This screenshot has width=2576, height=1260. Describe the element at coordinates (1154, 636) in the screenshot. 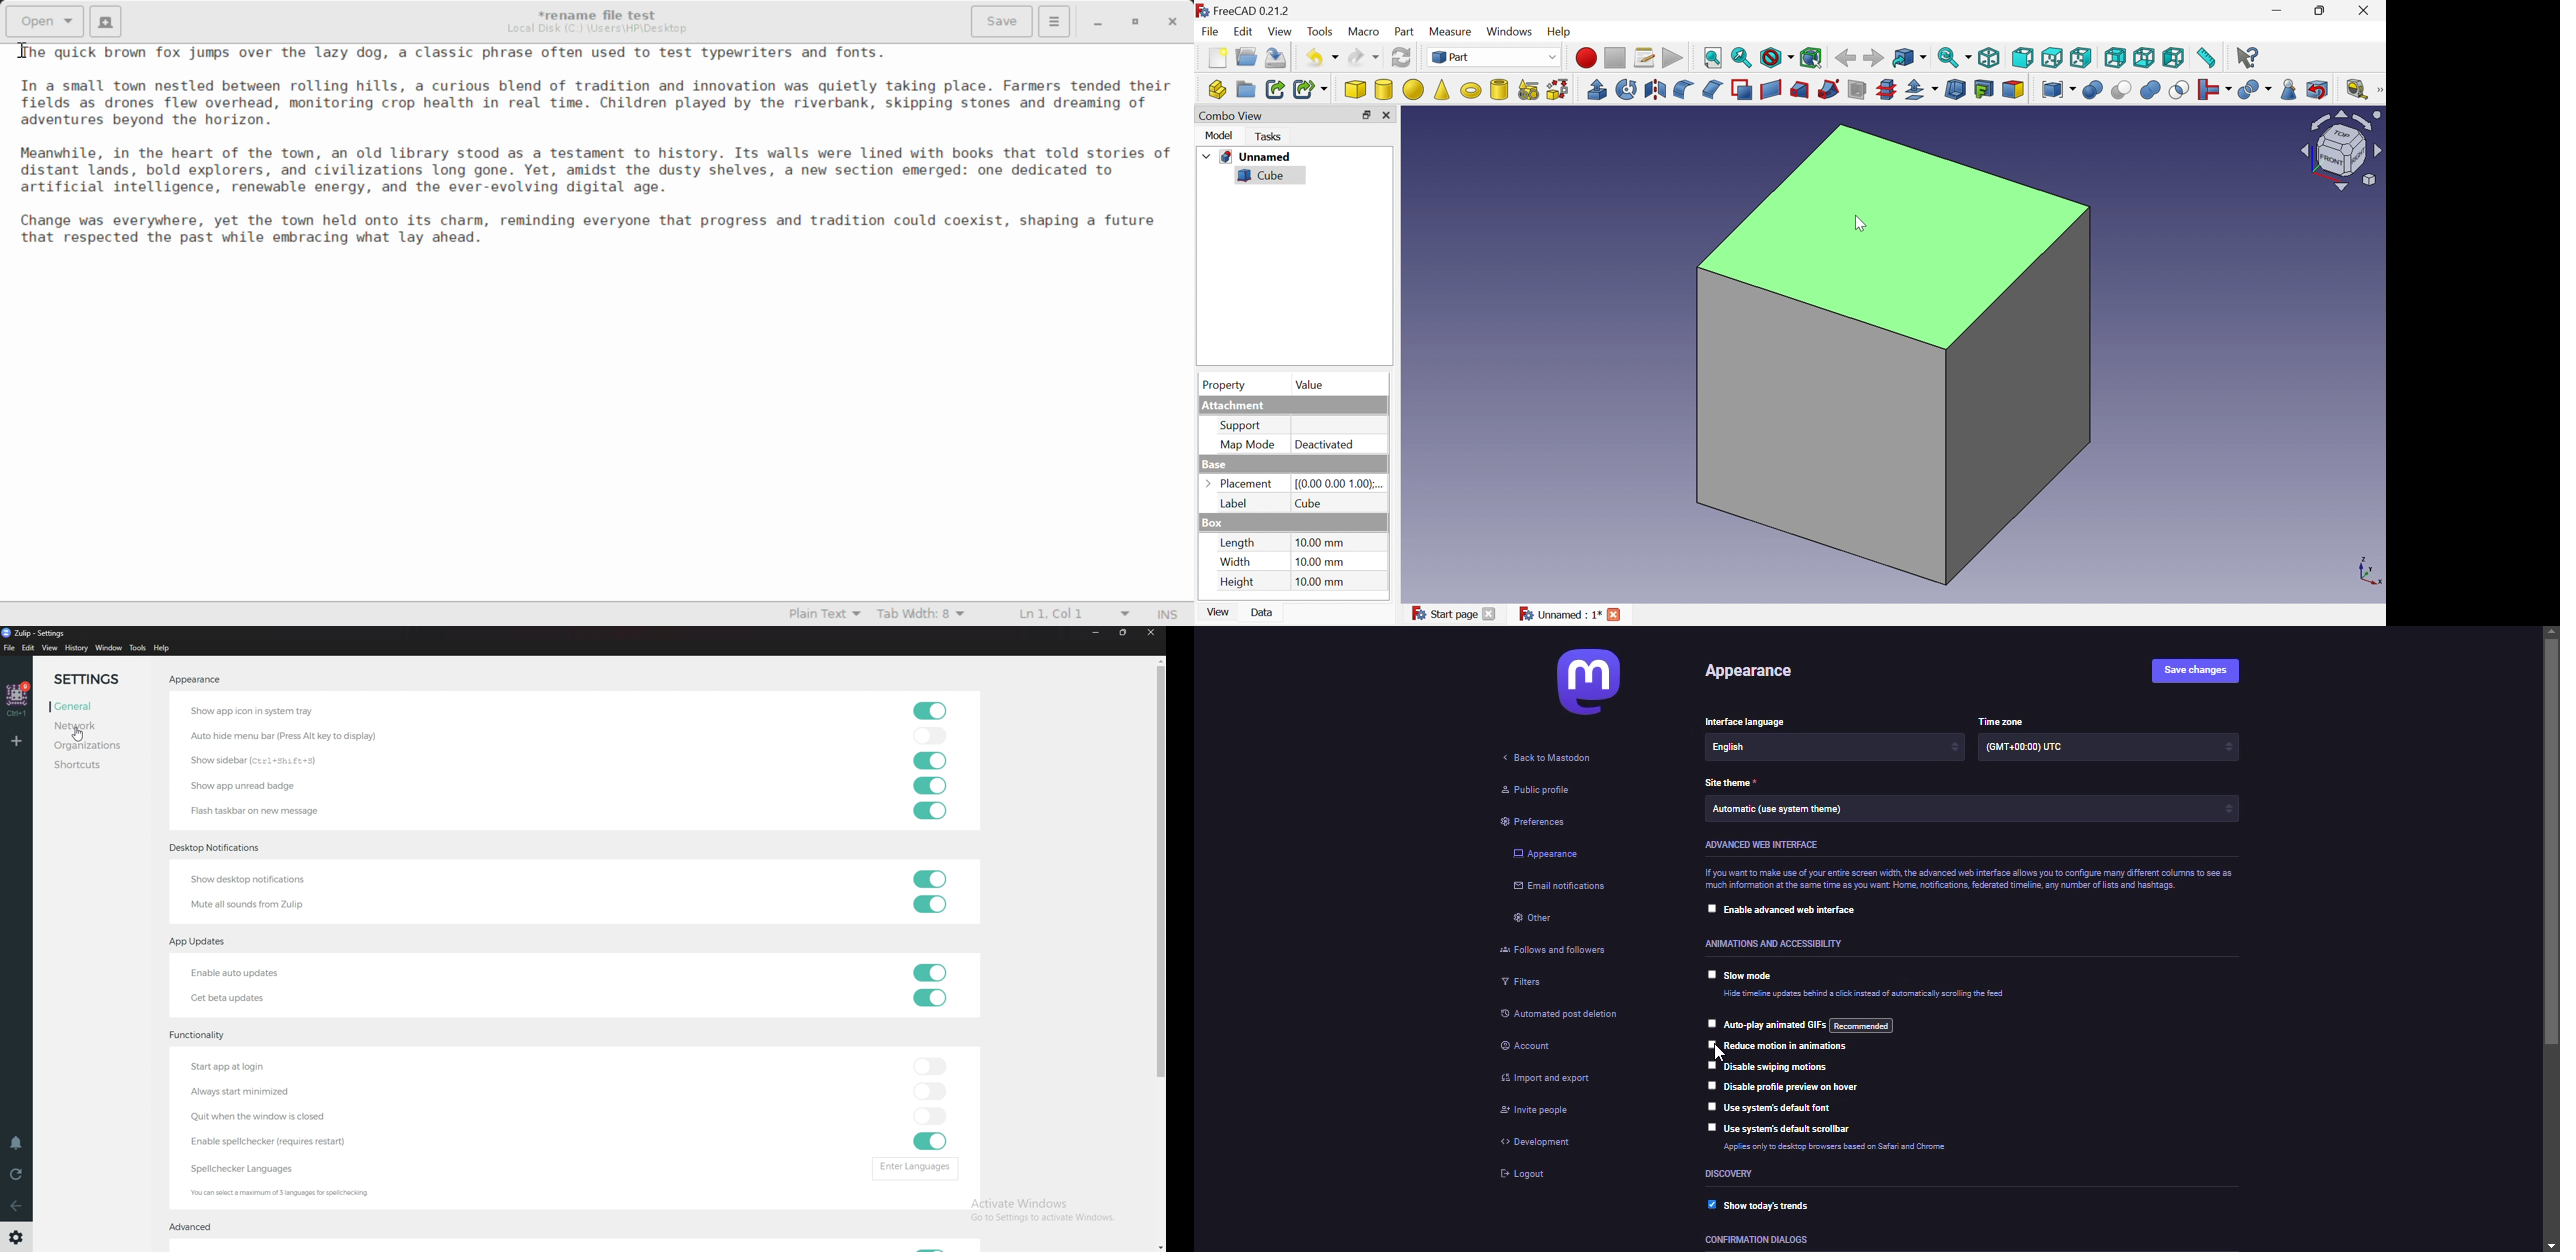

I see `Close` at that location.